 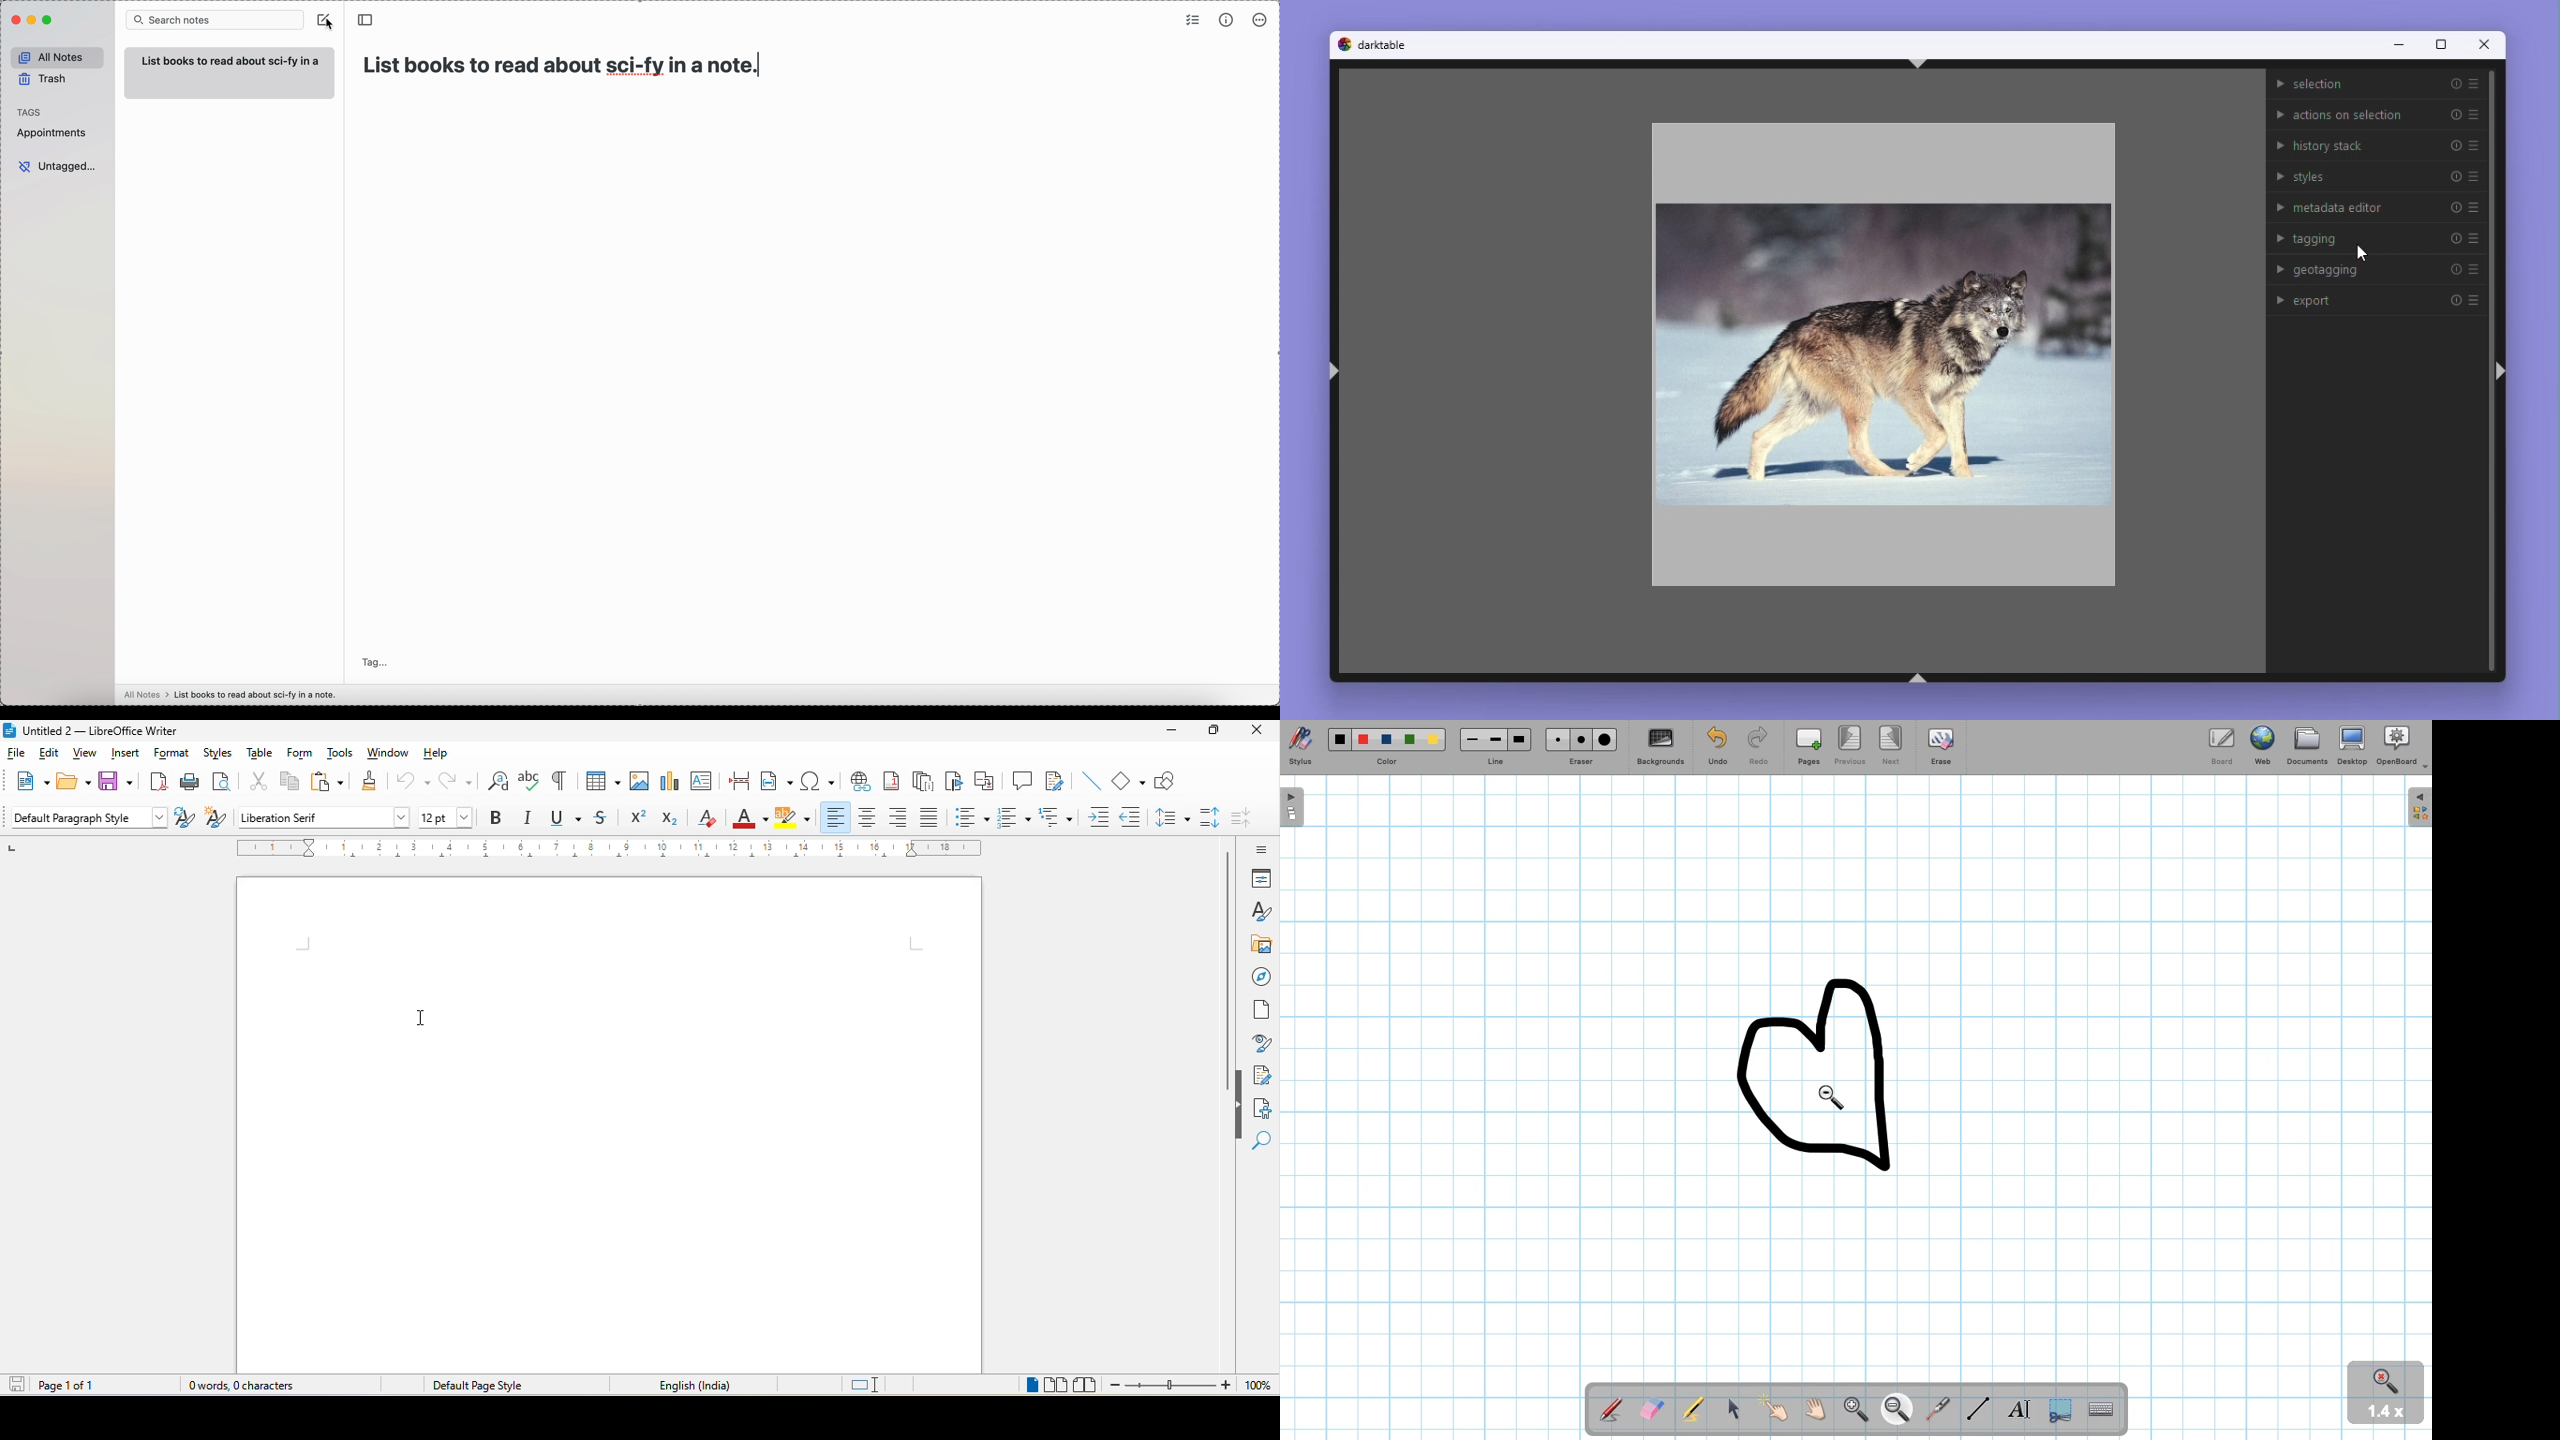 What do you see at coordinates (2057, 1411) in the screenshot?
I see `Selection tool` at bounding box center [2057, 1411].